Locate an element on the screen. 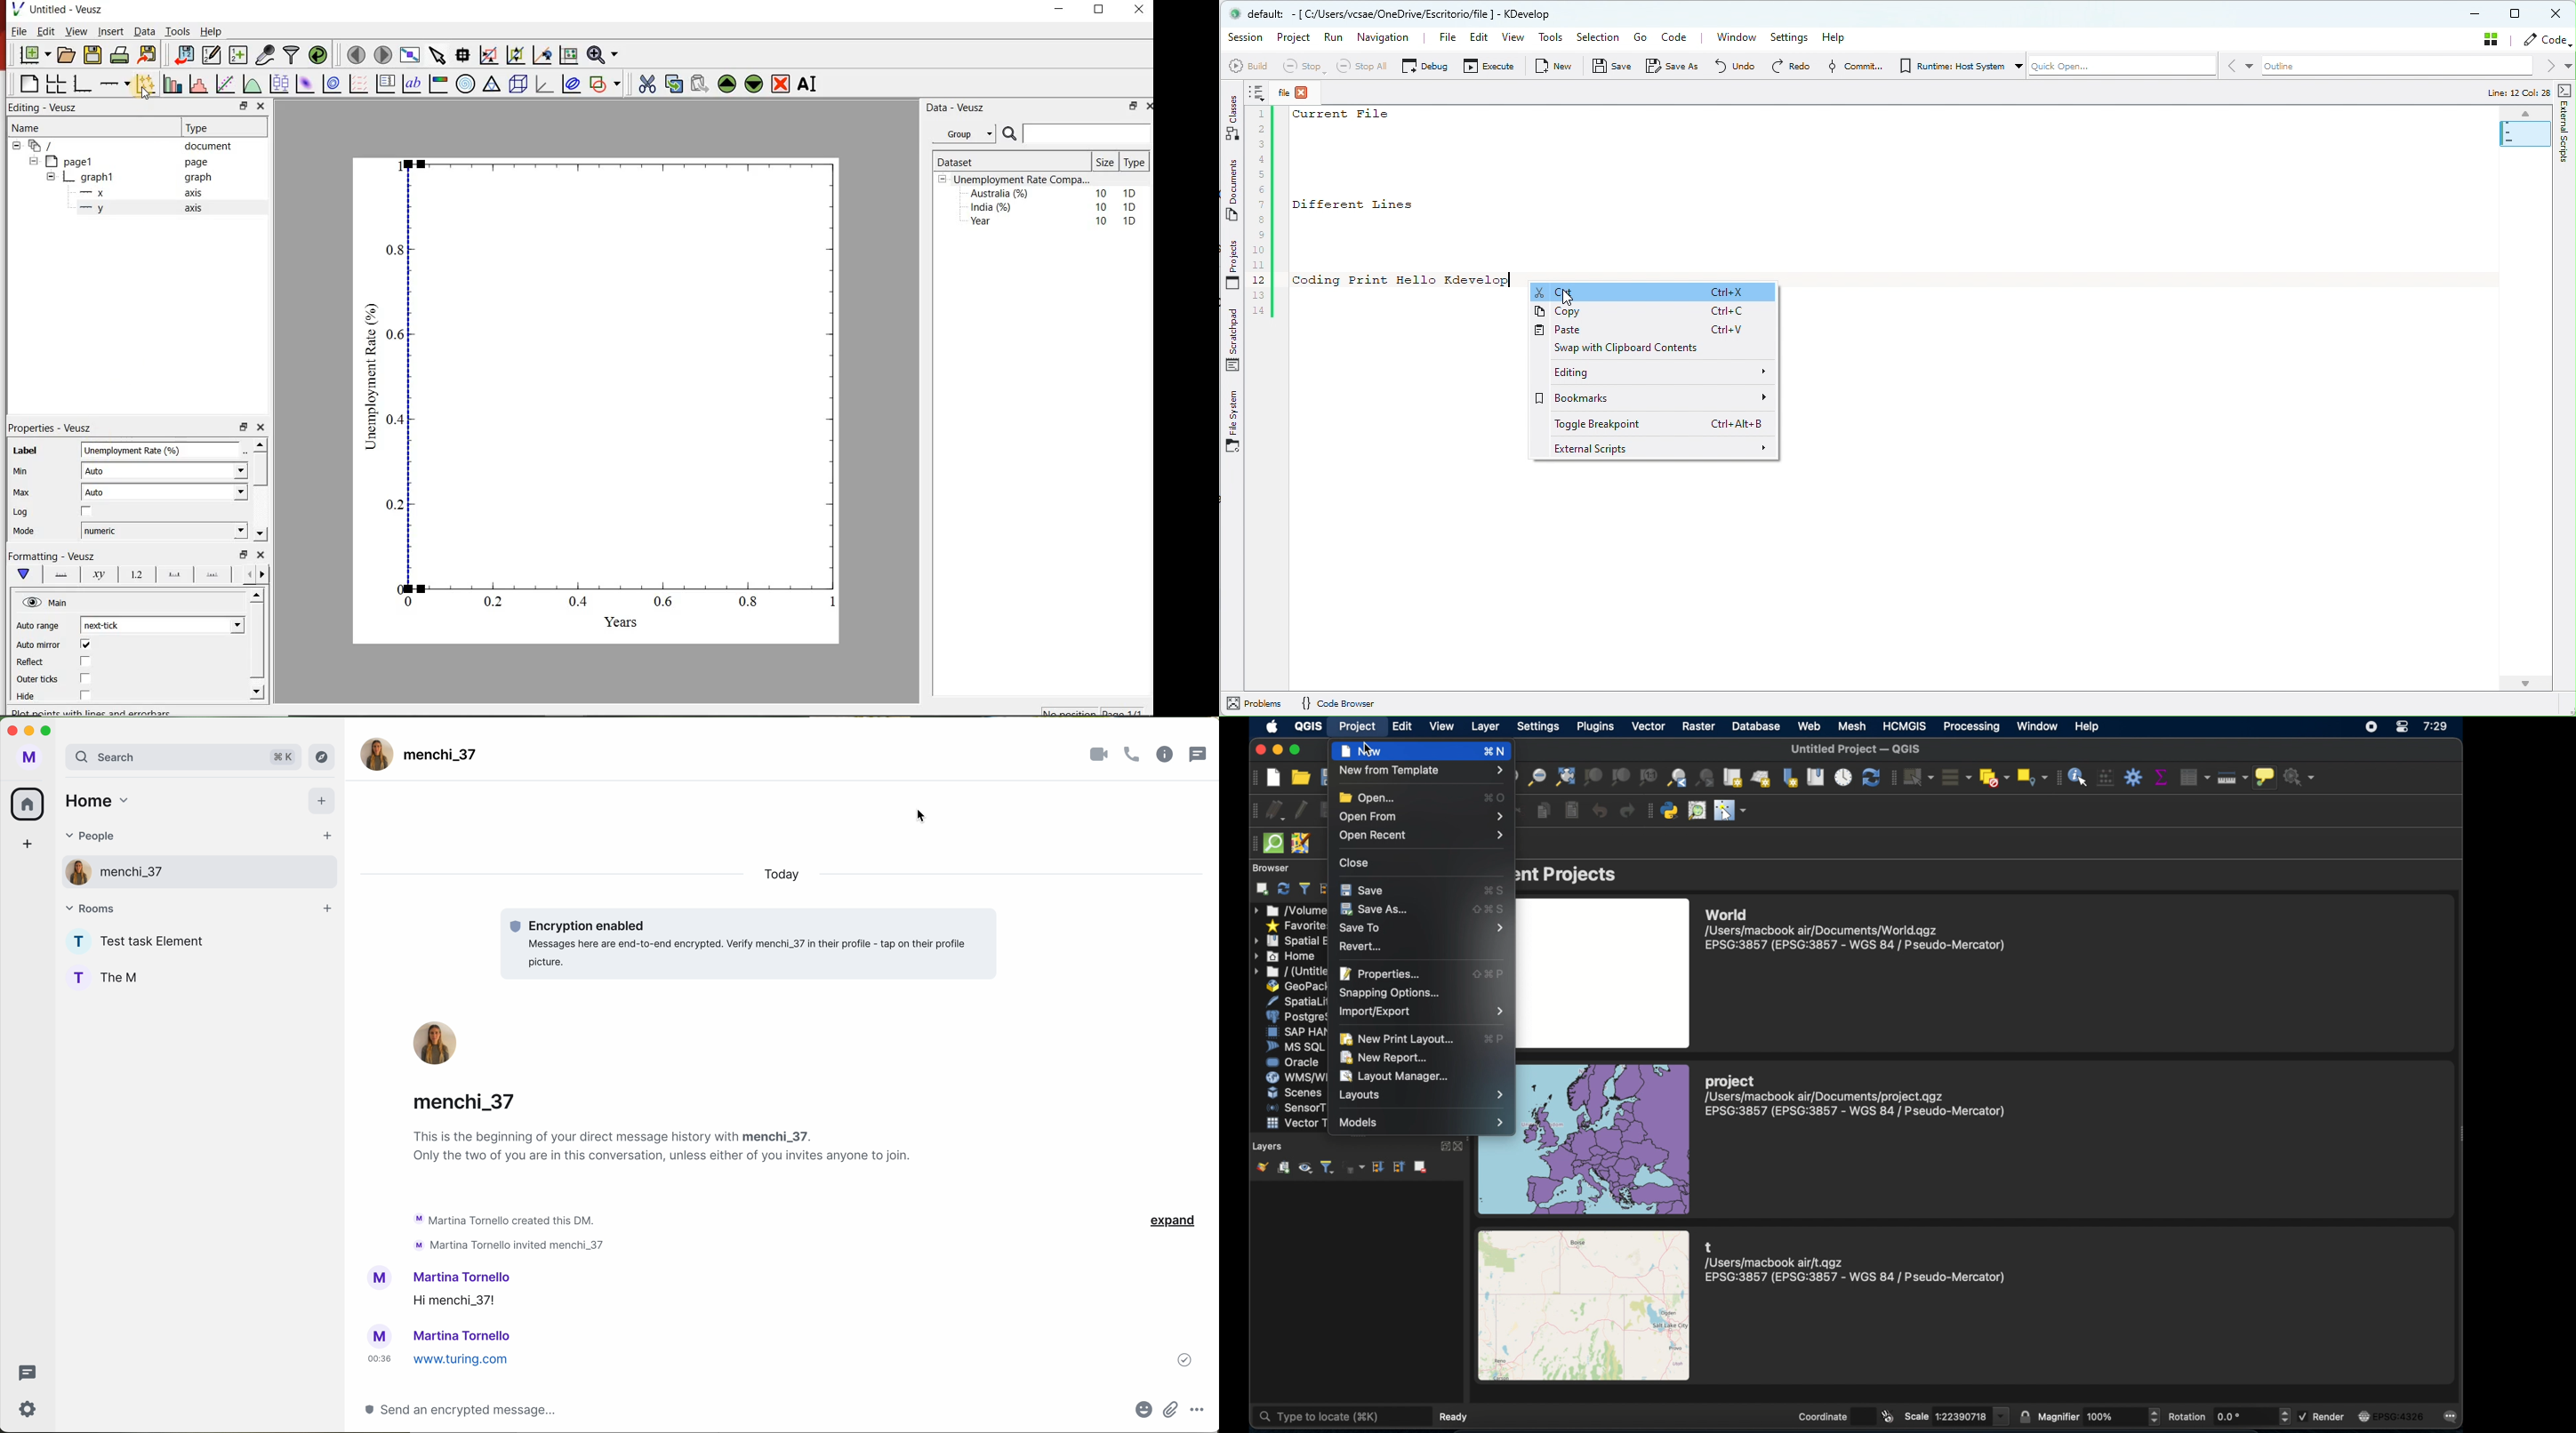  text label is located at coordinates (412, 84).